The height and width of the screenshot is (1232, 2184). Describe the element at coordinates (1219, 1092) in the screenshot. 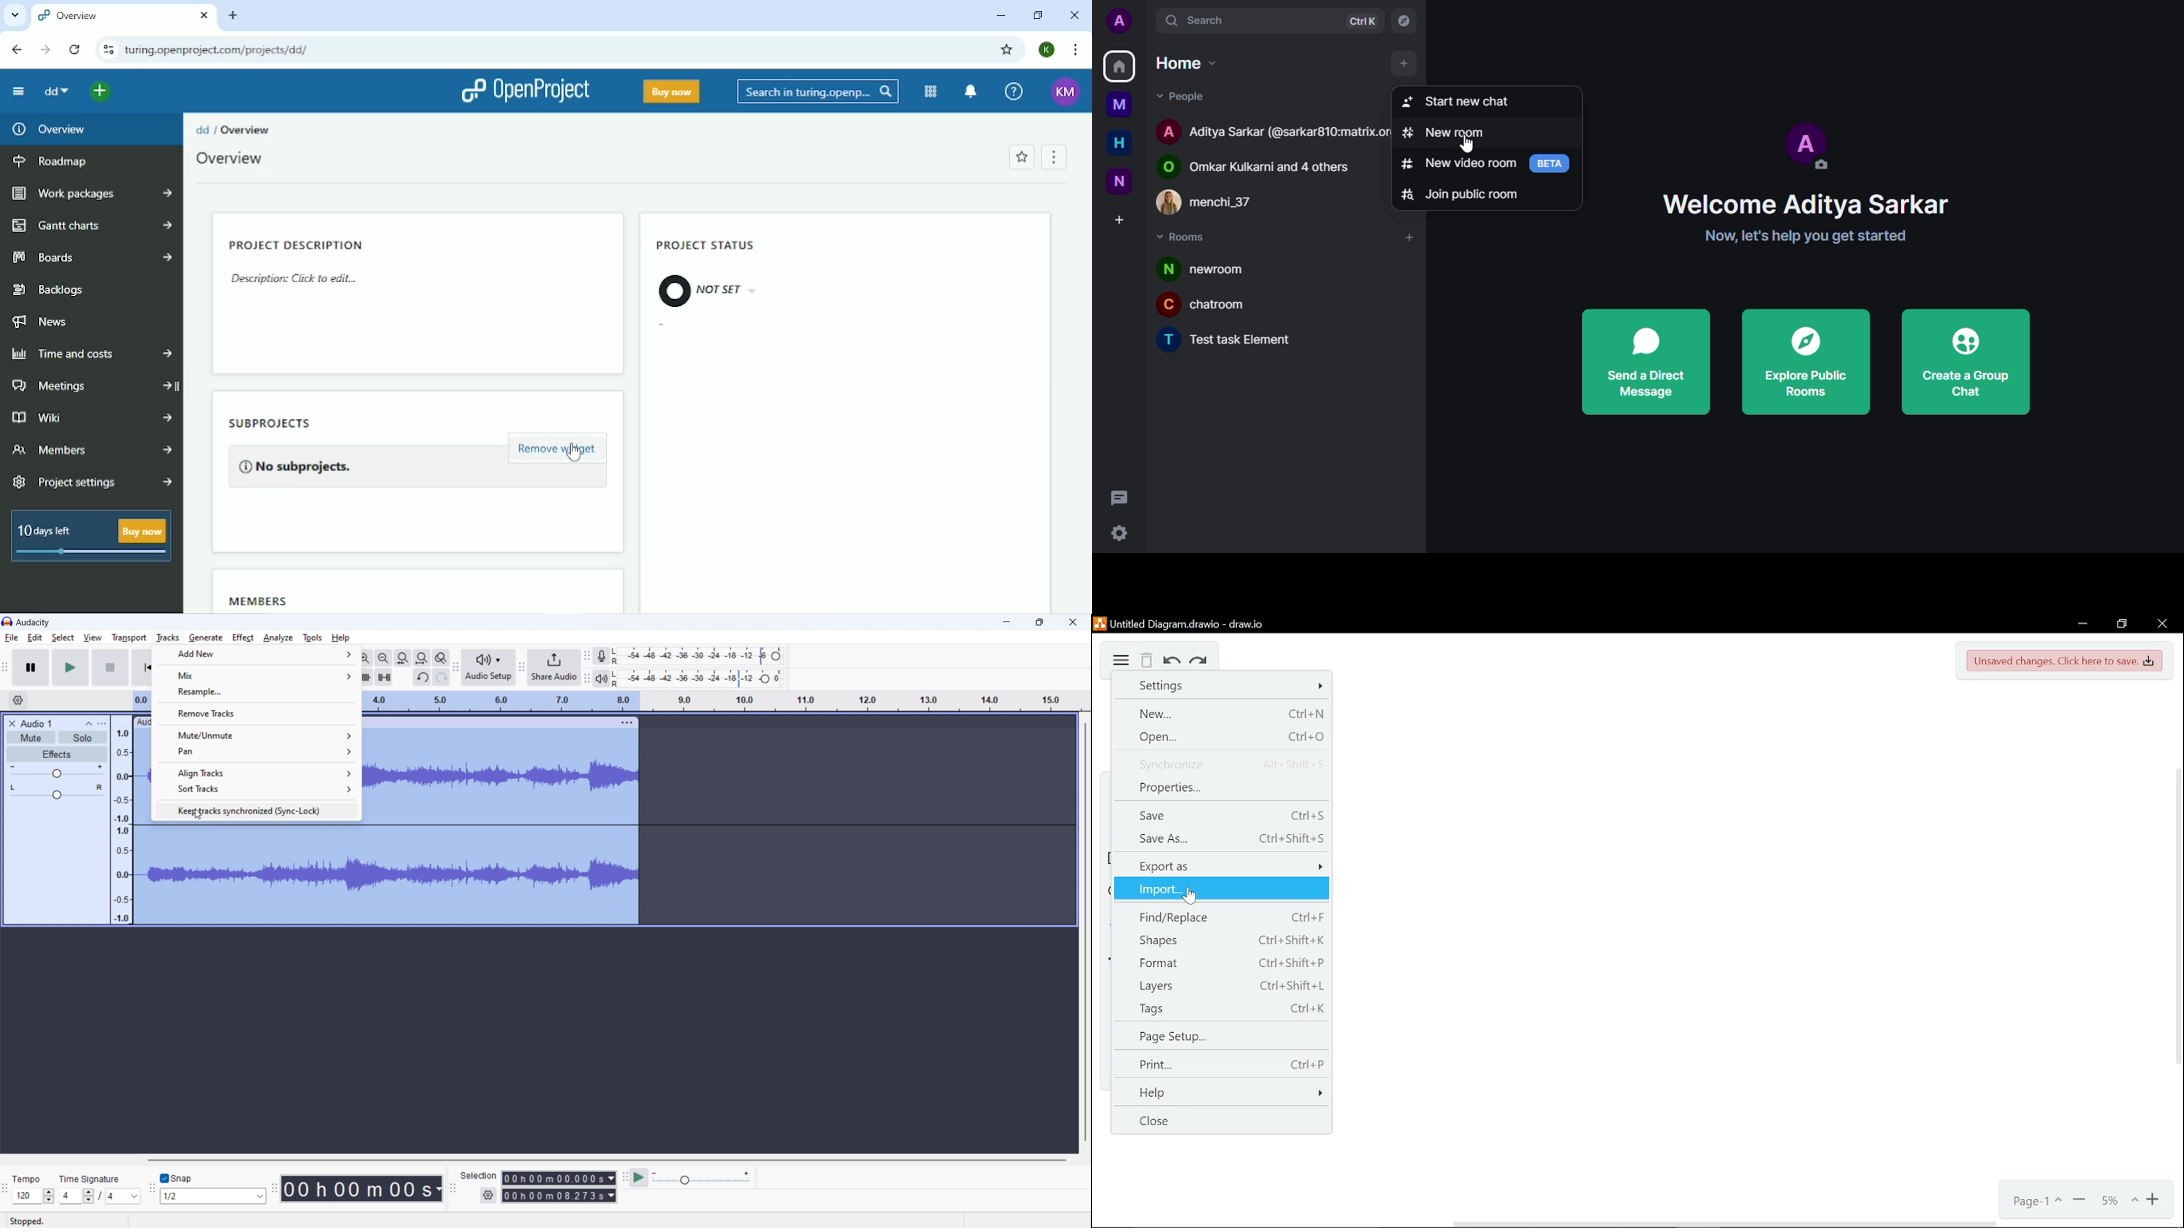

I see `Help` at that location.